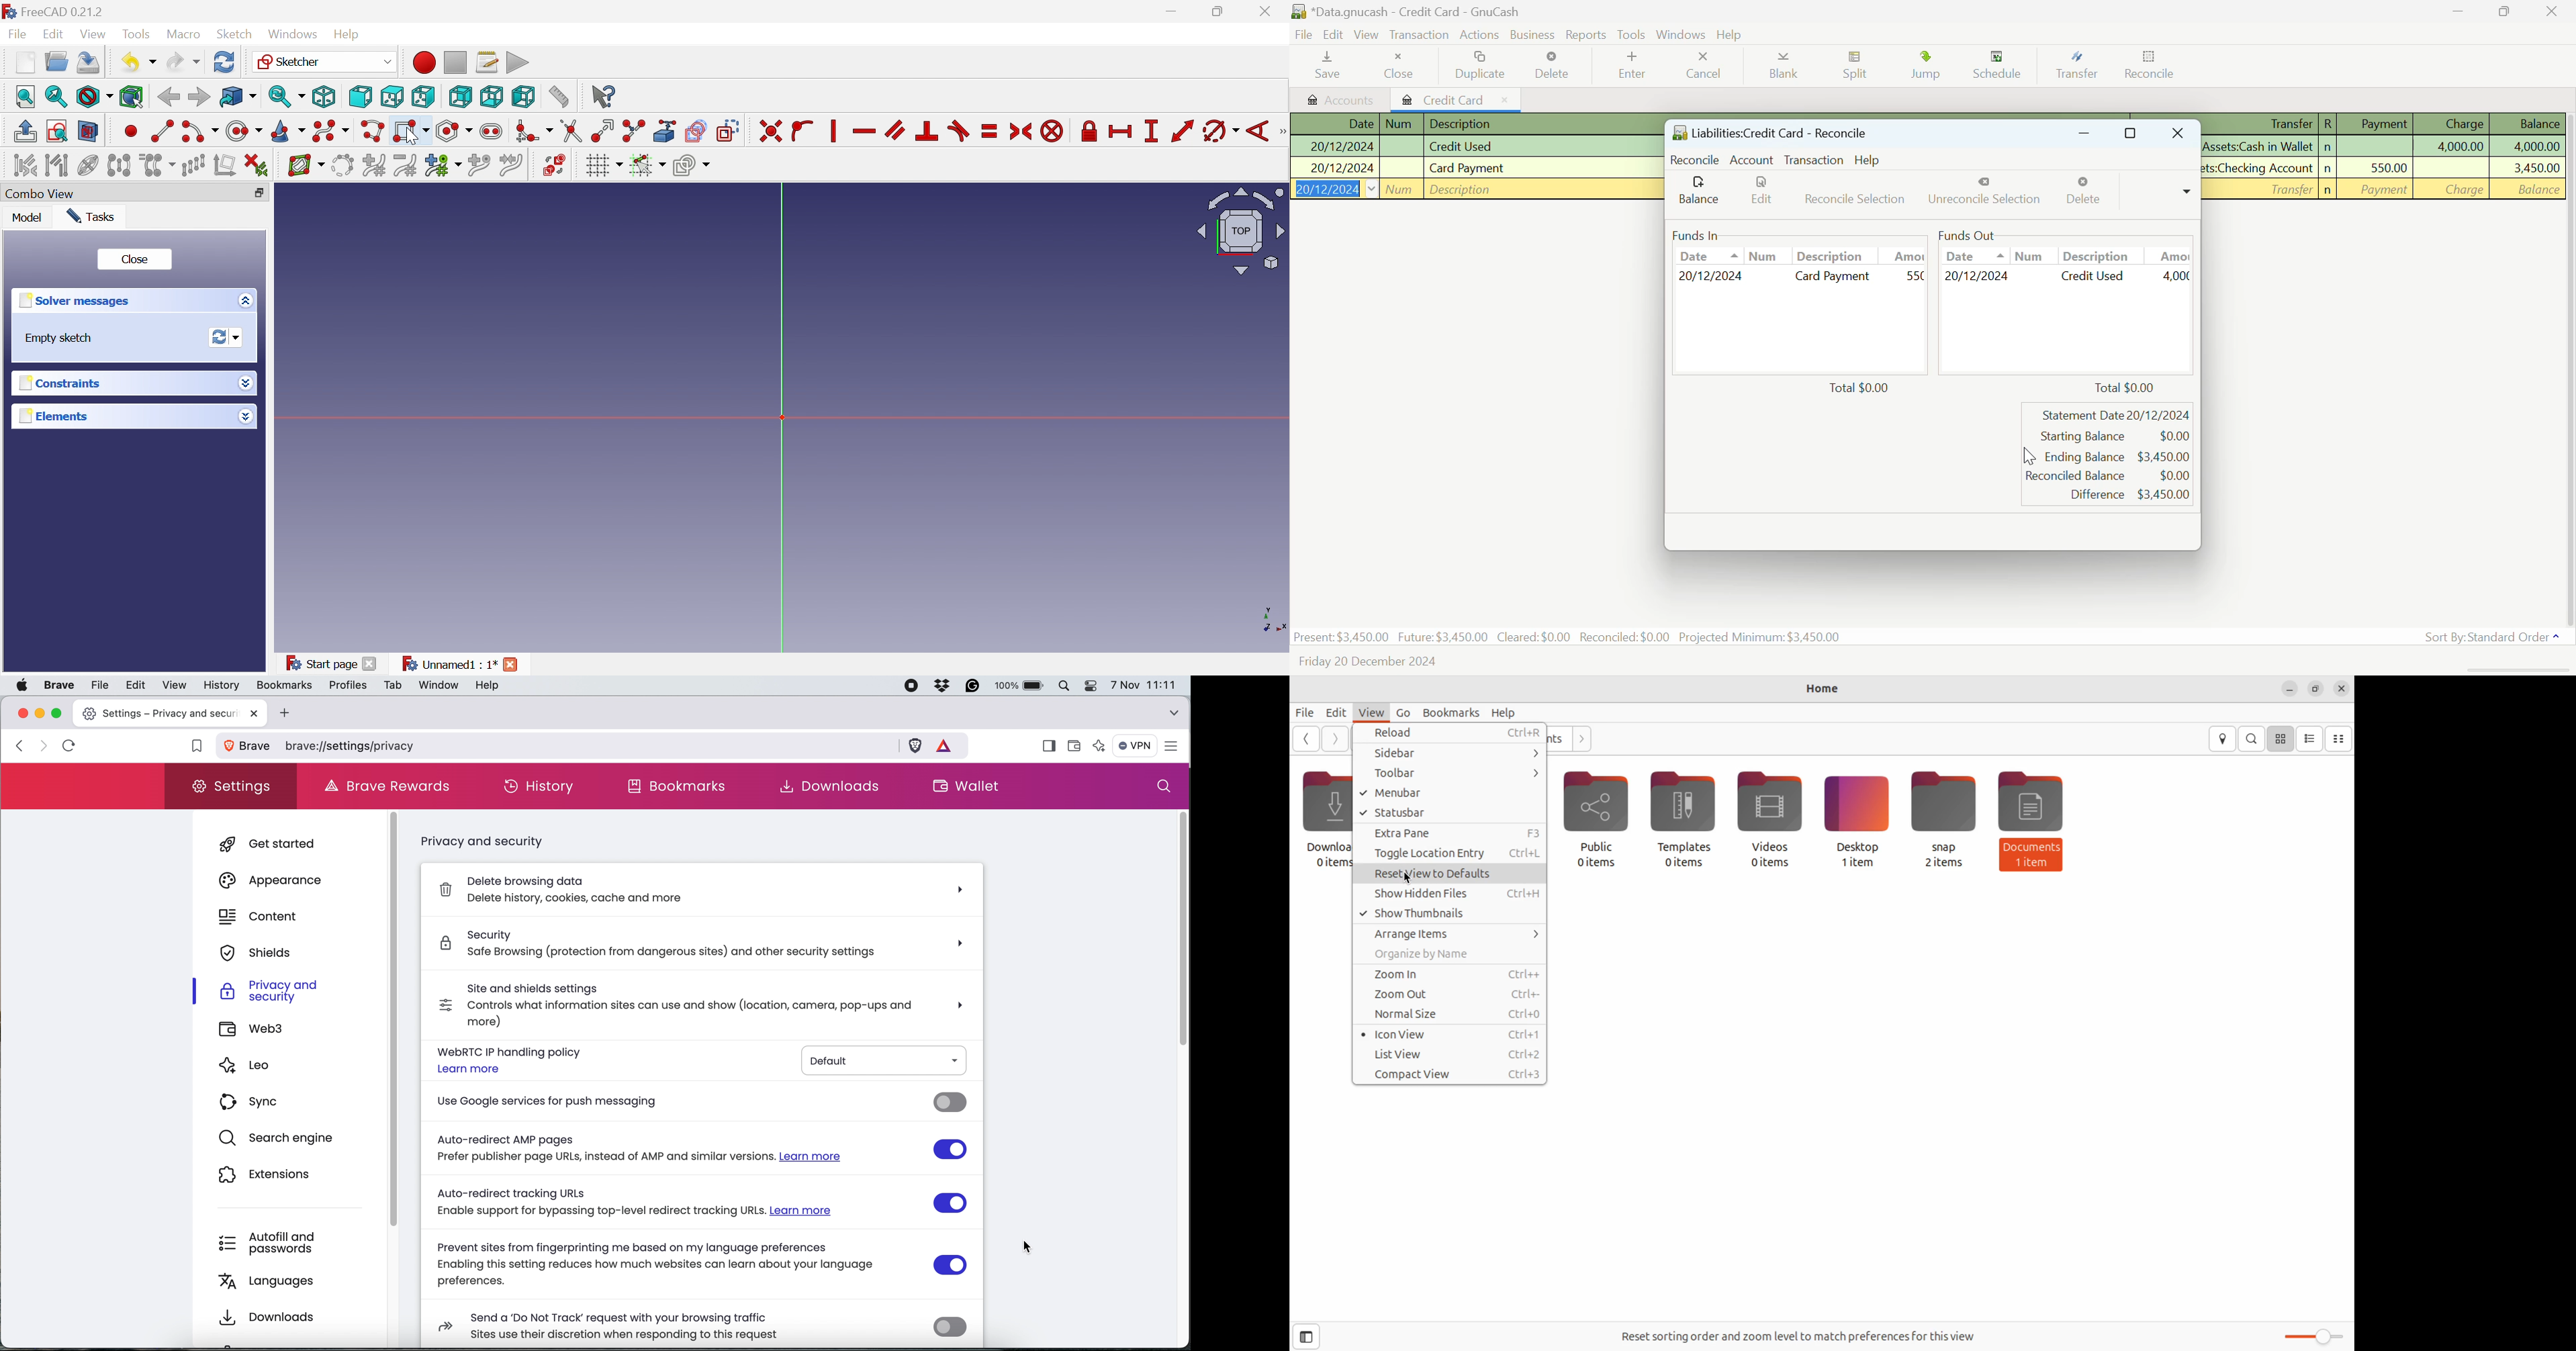 Image resolution: width=2576 pixels, height=1372 pixels. I want to click on Model, so click(28, 219).